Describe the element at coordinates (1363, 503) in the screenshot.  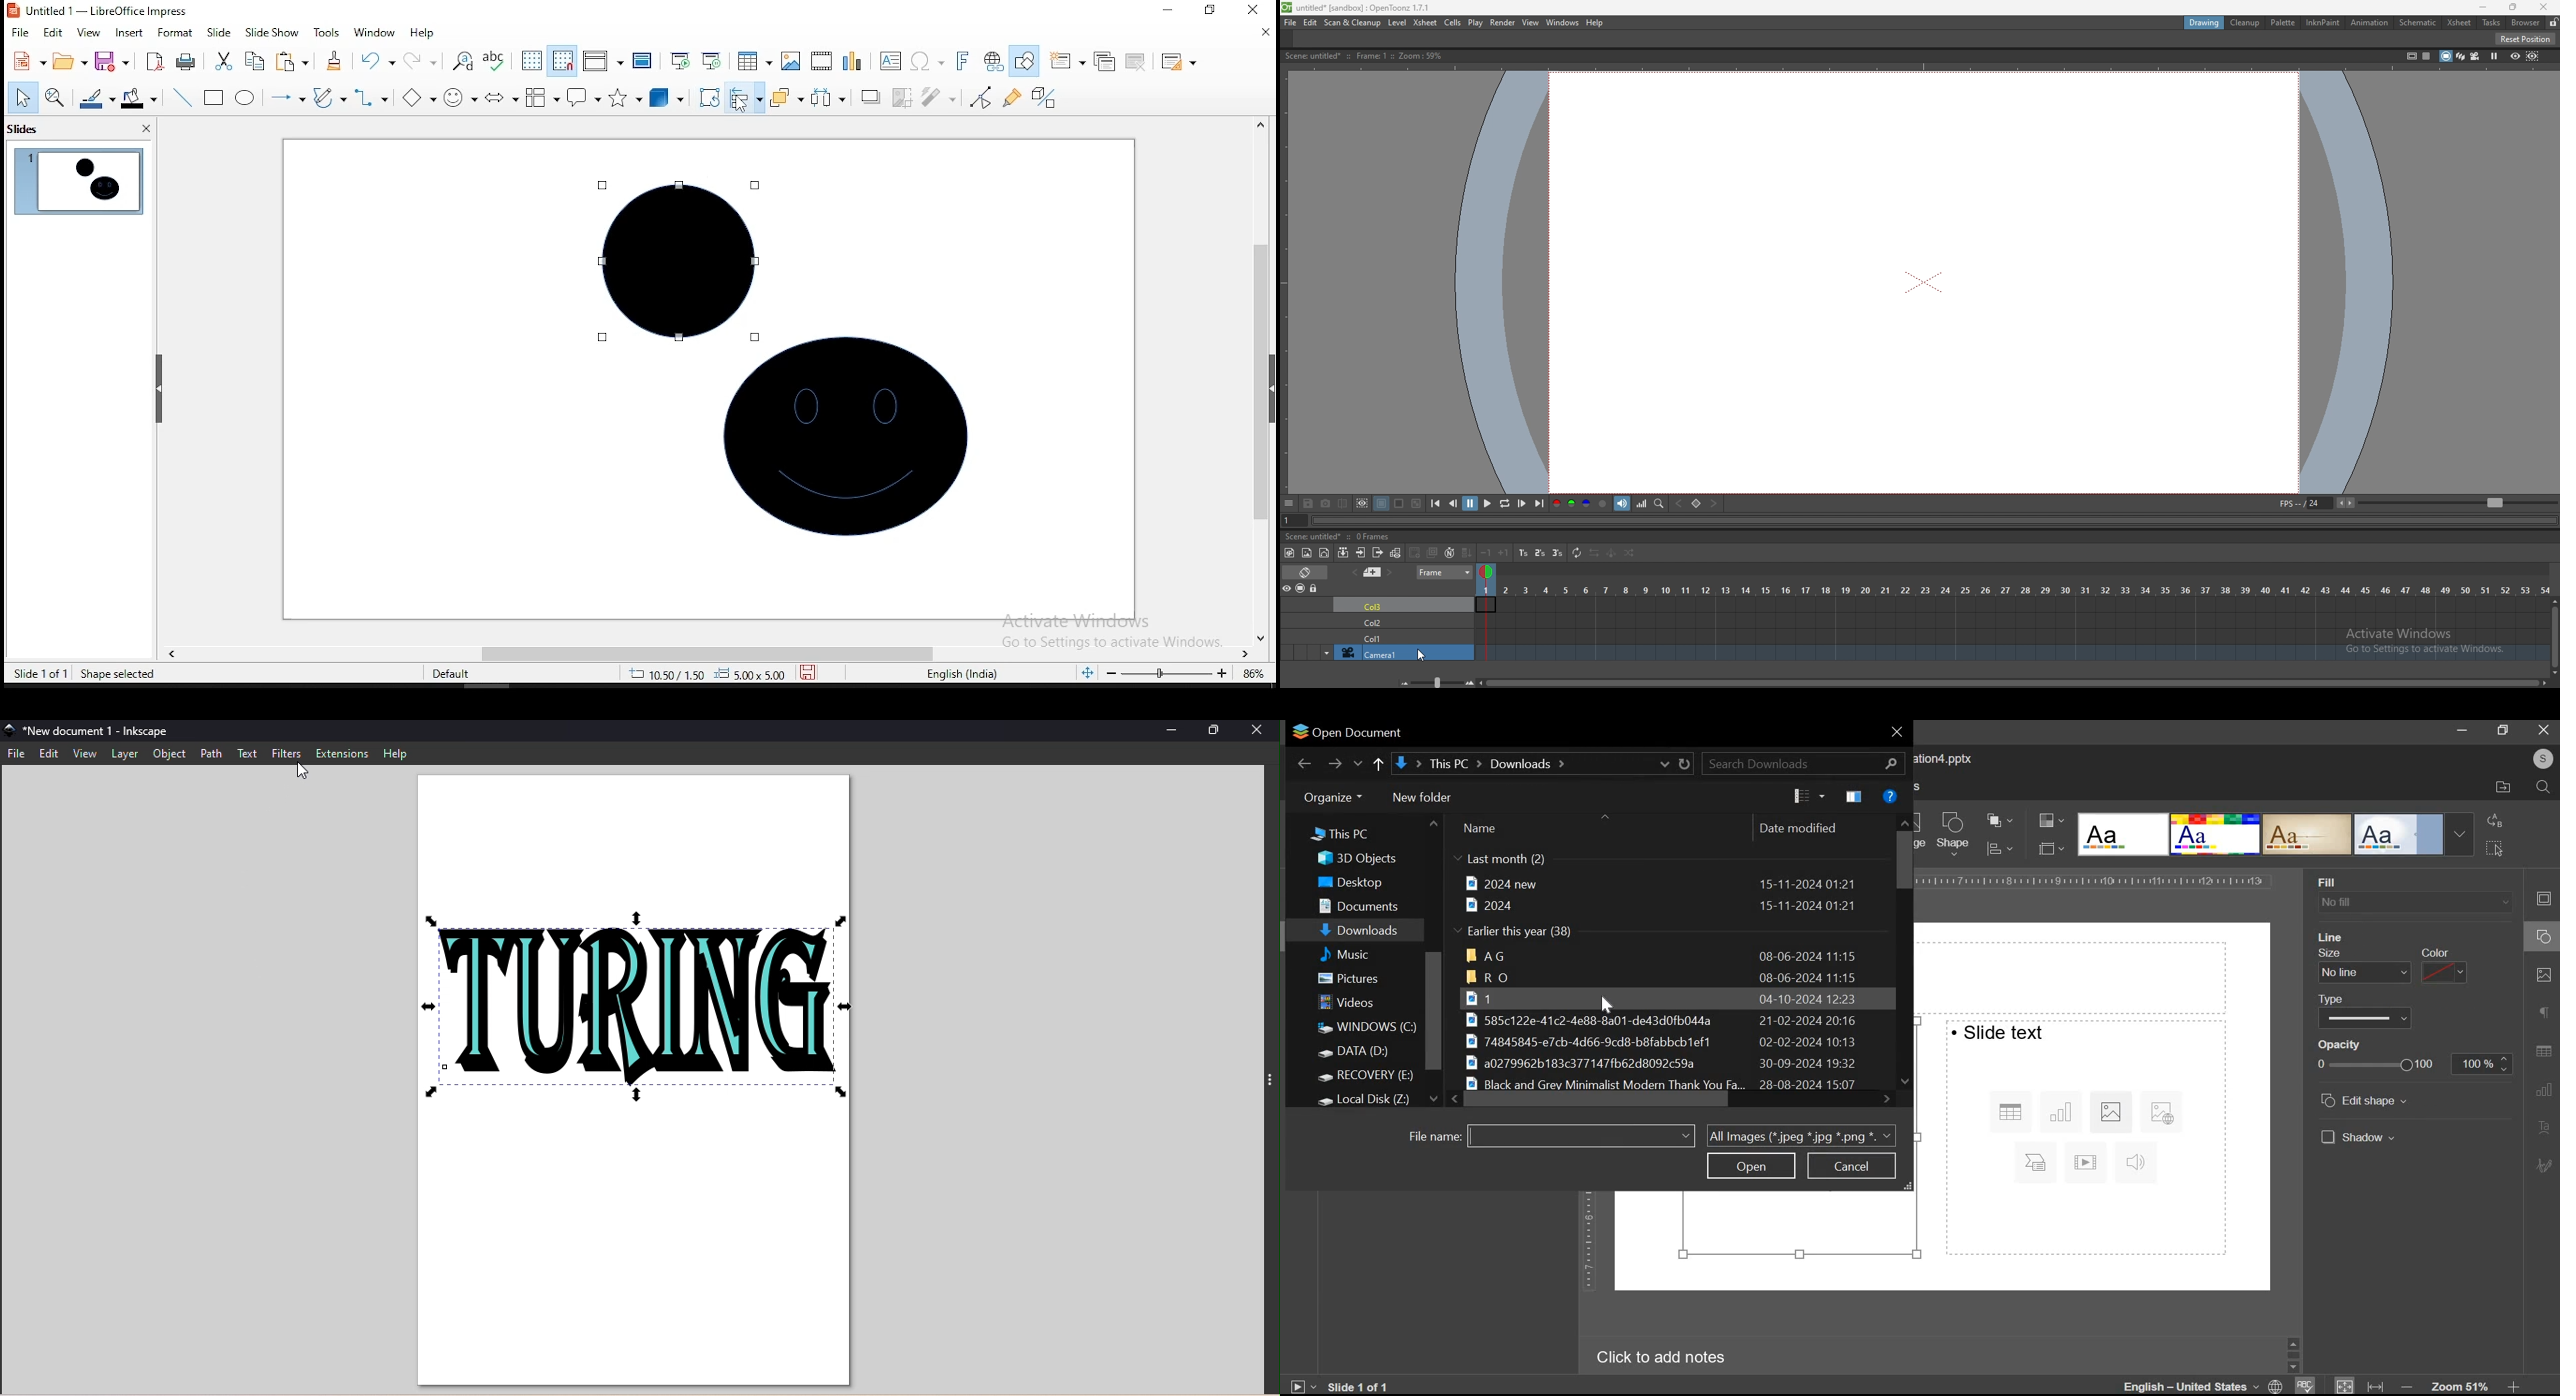
I see `define sub camera` at that location.